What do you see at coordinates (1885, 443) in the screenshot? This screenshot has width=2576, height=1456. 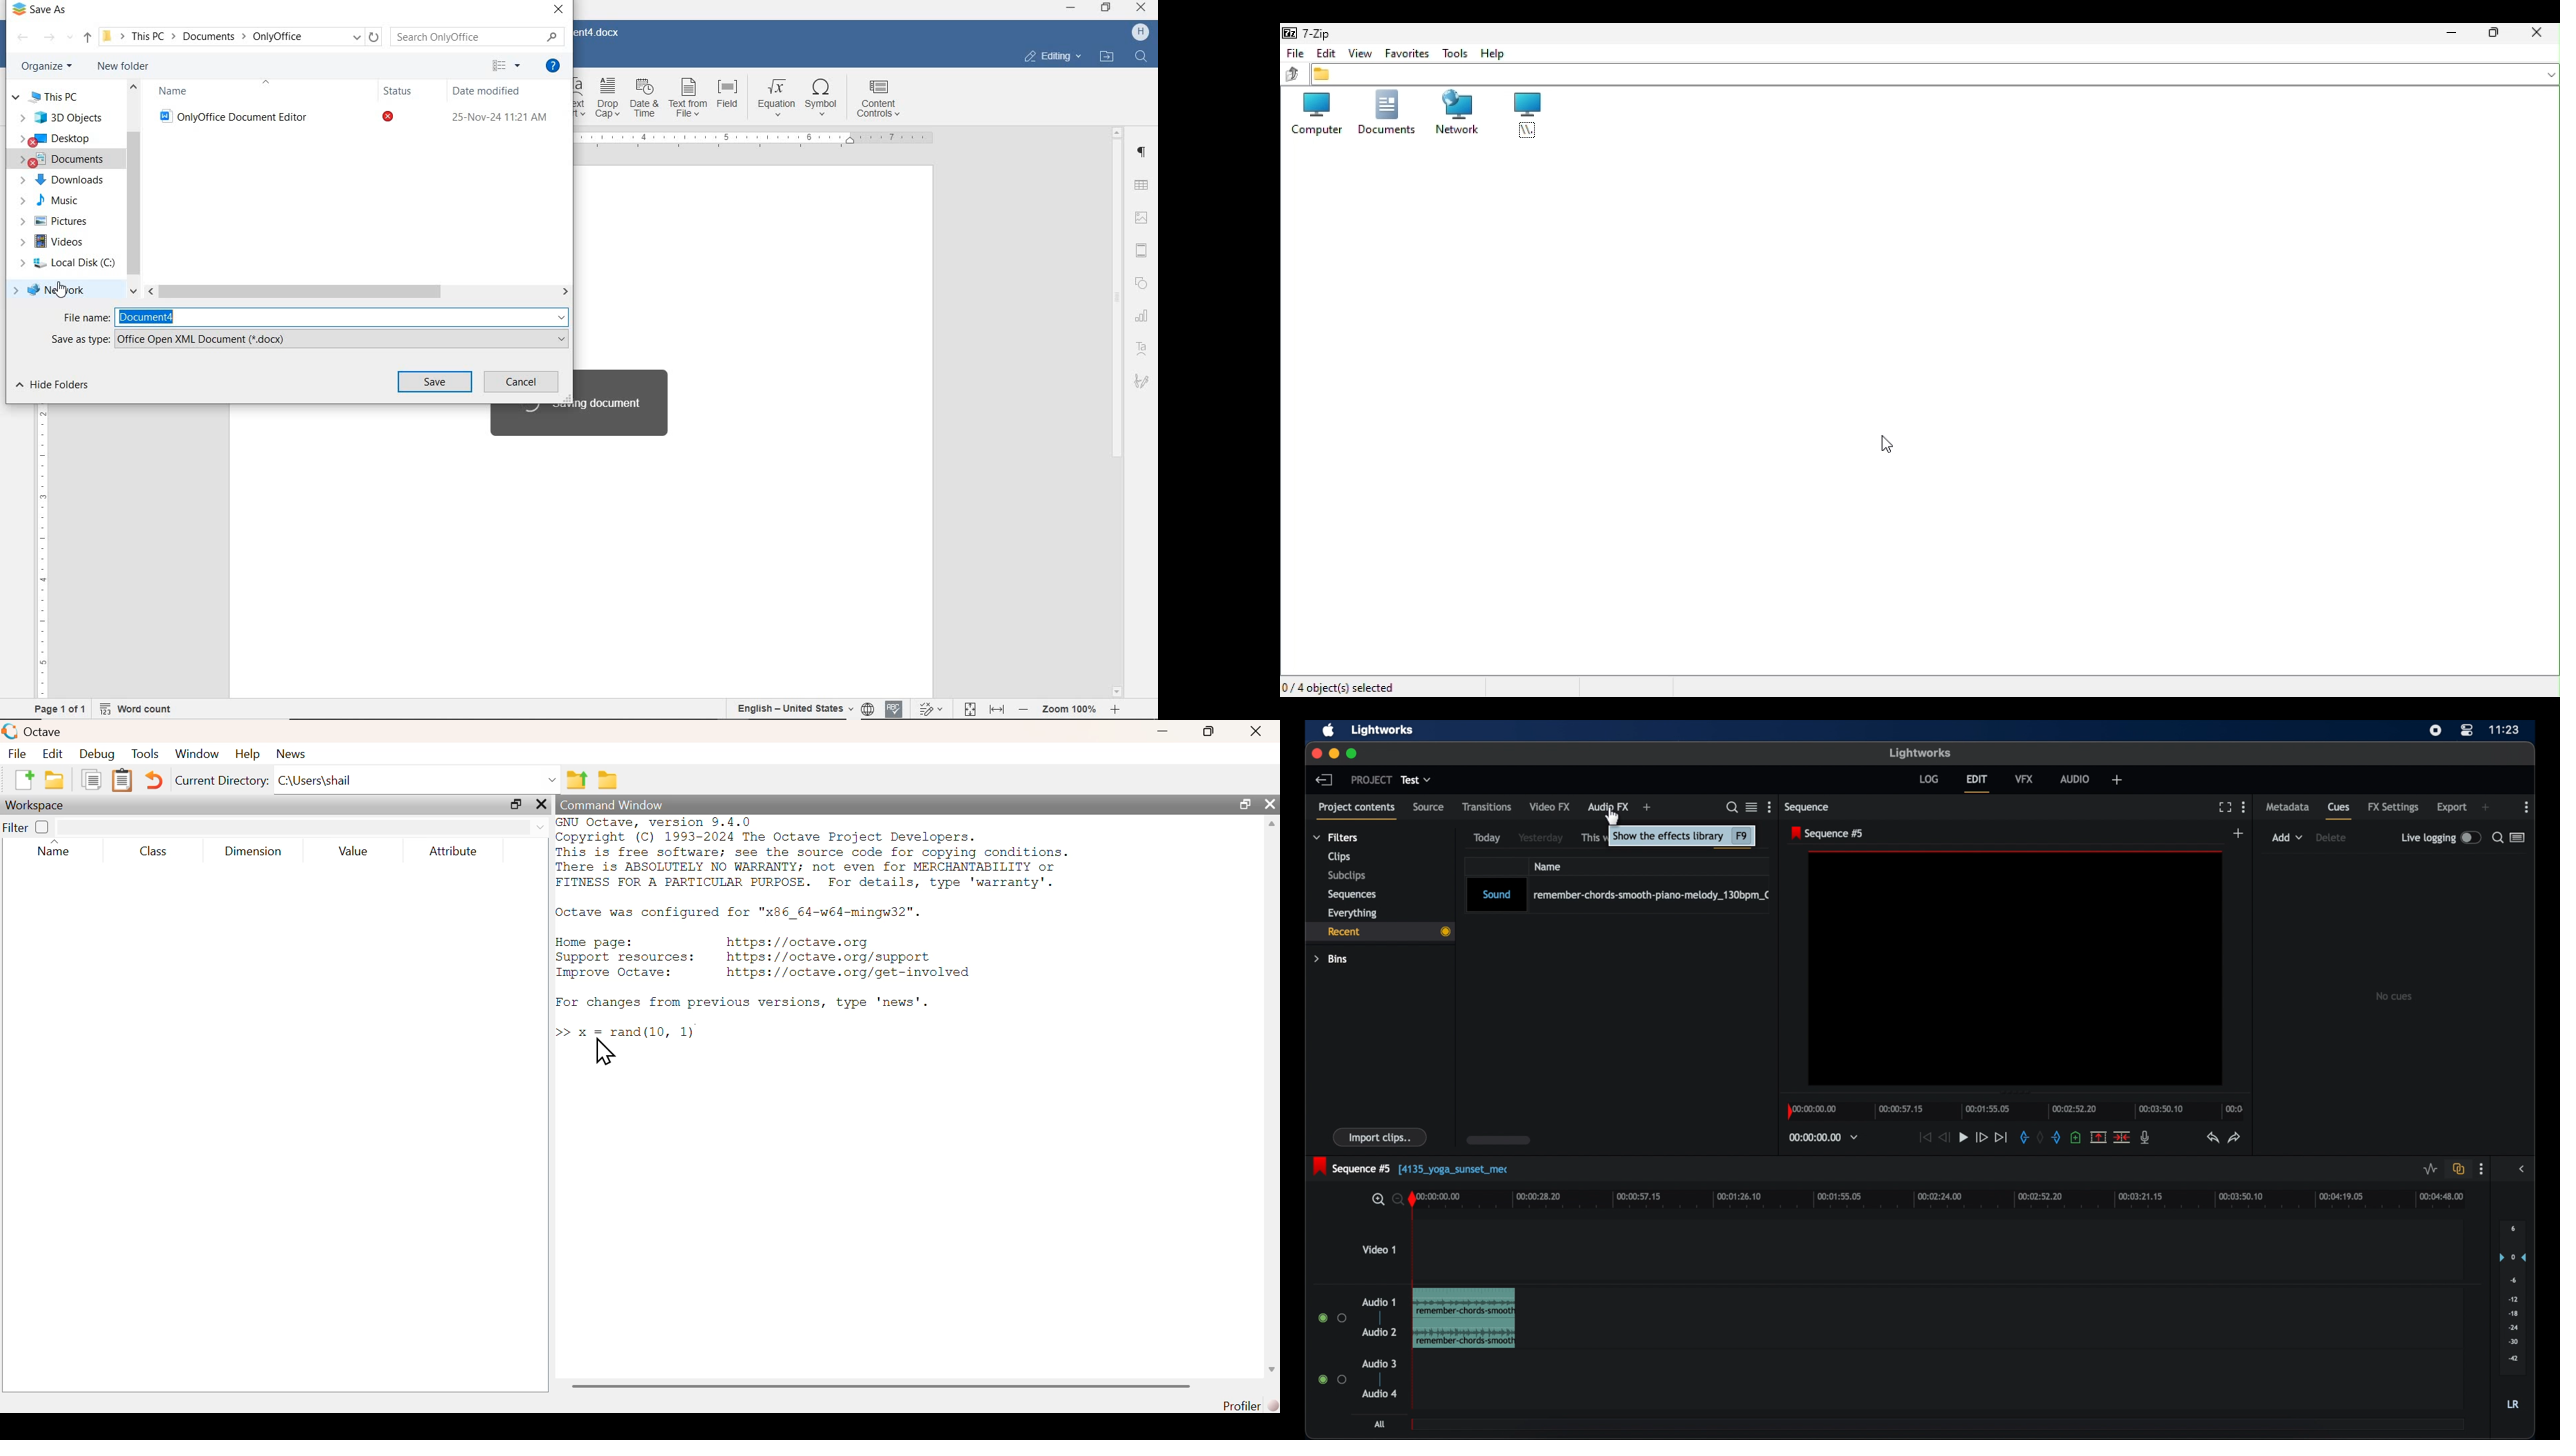 I see `cursor` at bounding box center [1885, 443].